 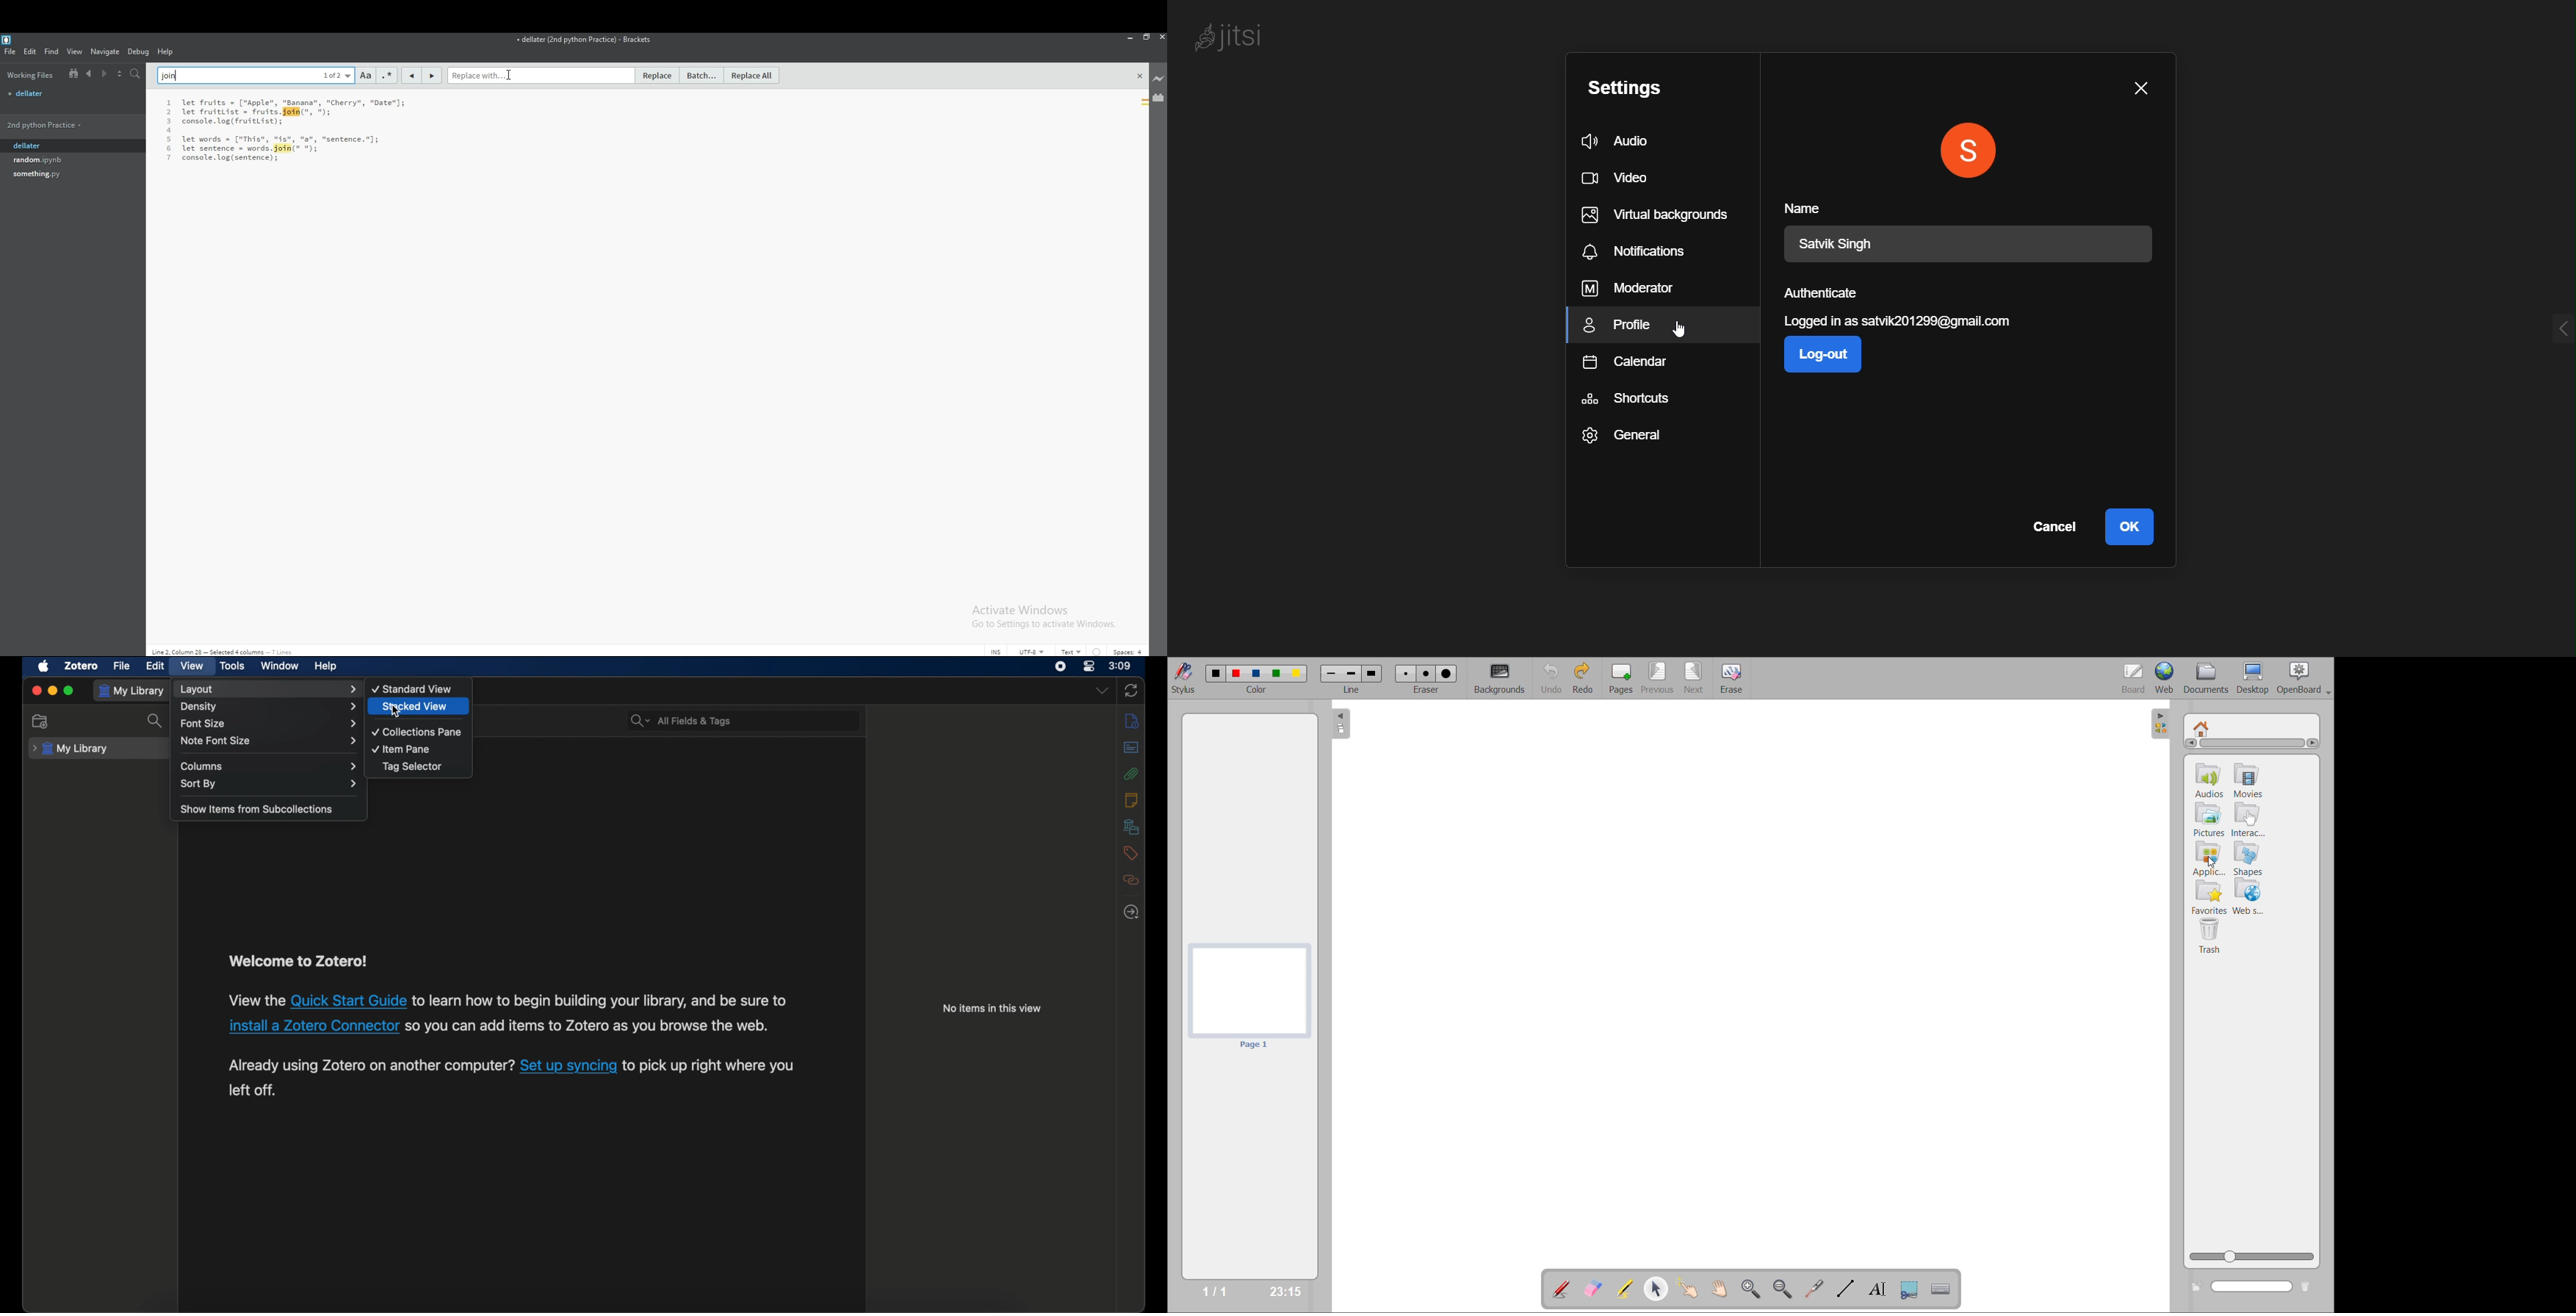 What do you see at coordinates (136, 74) in the screenshot?
I see `search` at bounding box center [136, 74].